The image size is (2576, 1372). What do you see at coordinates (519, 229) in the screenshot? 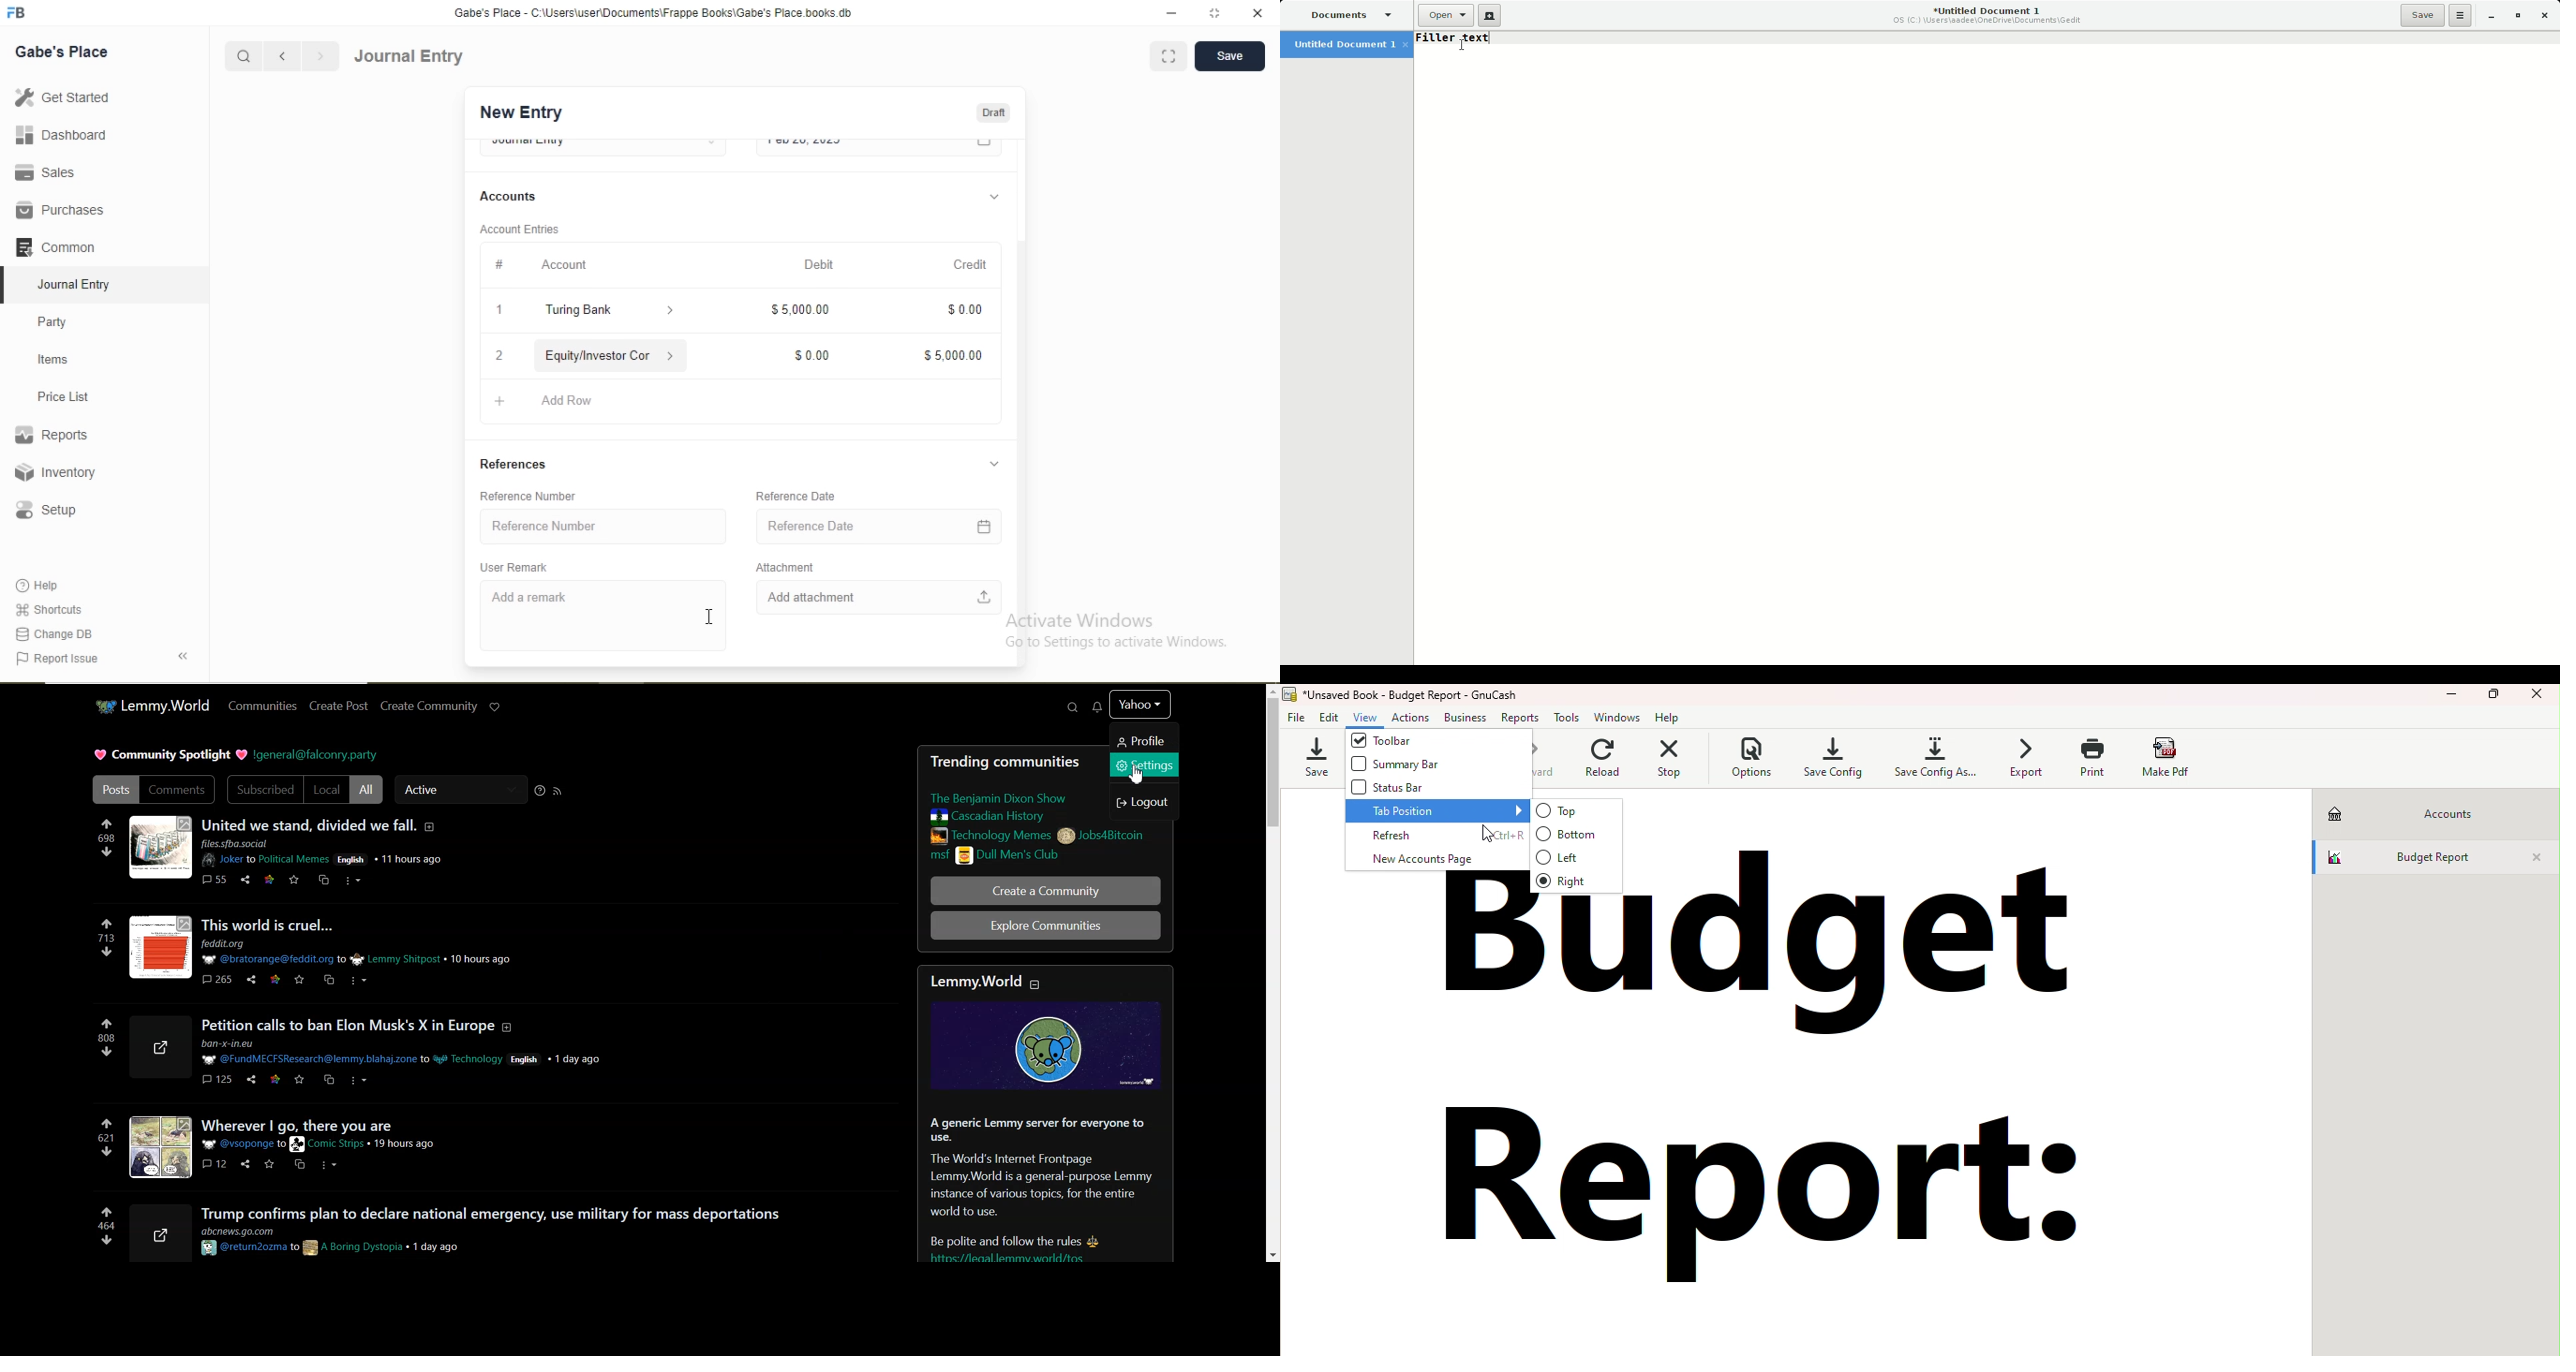
I see `Account Entries` at bounding box center [519, 229].